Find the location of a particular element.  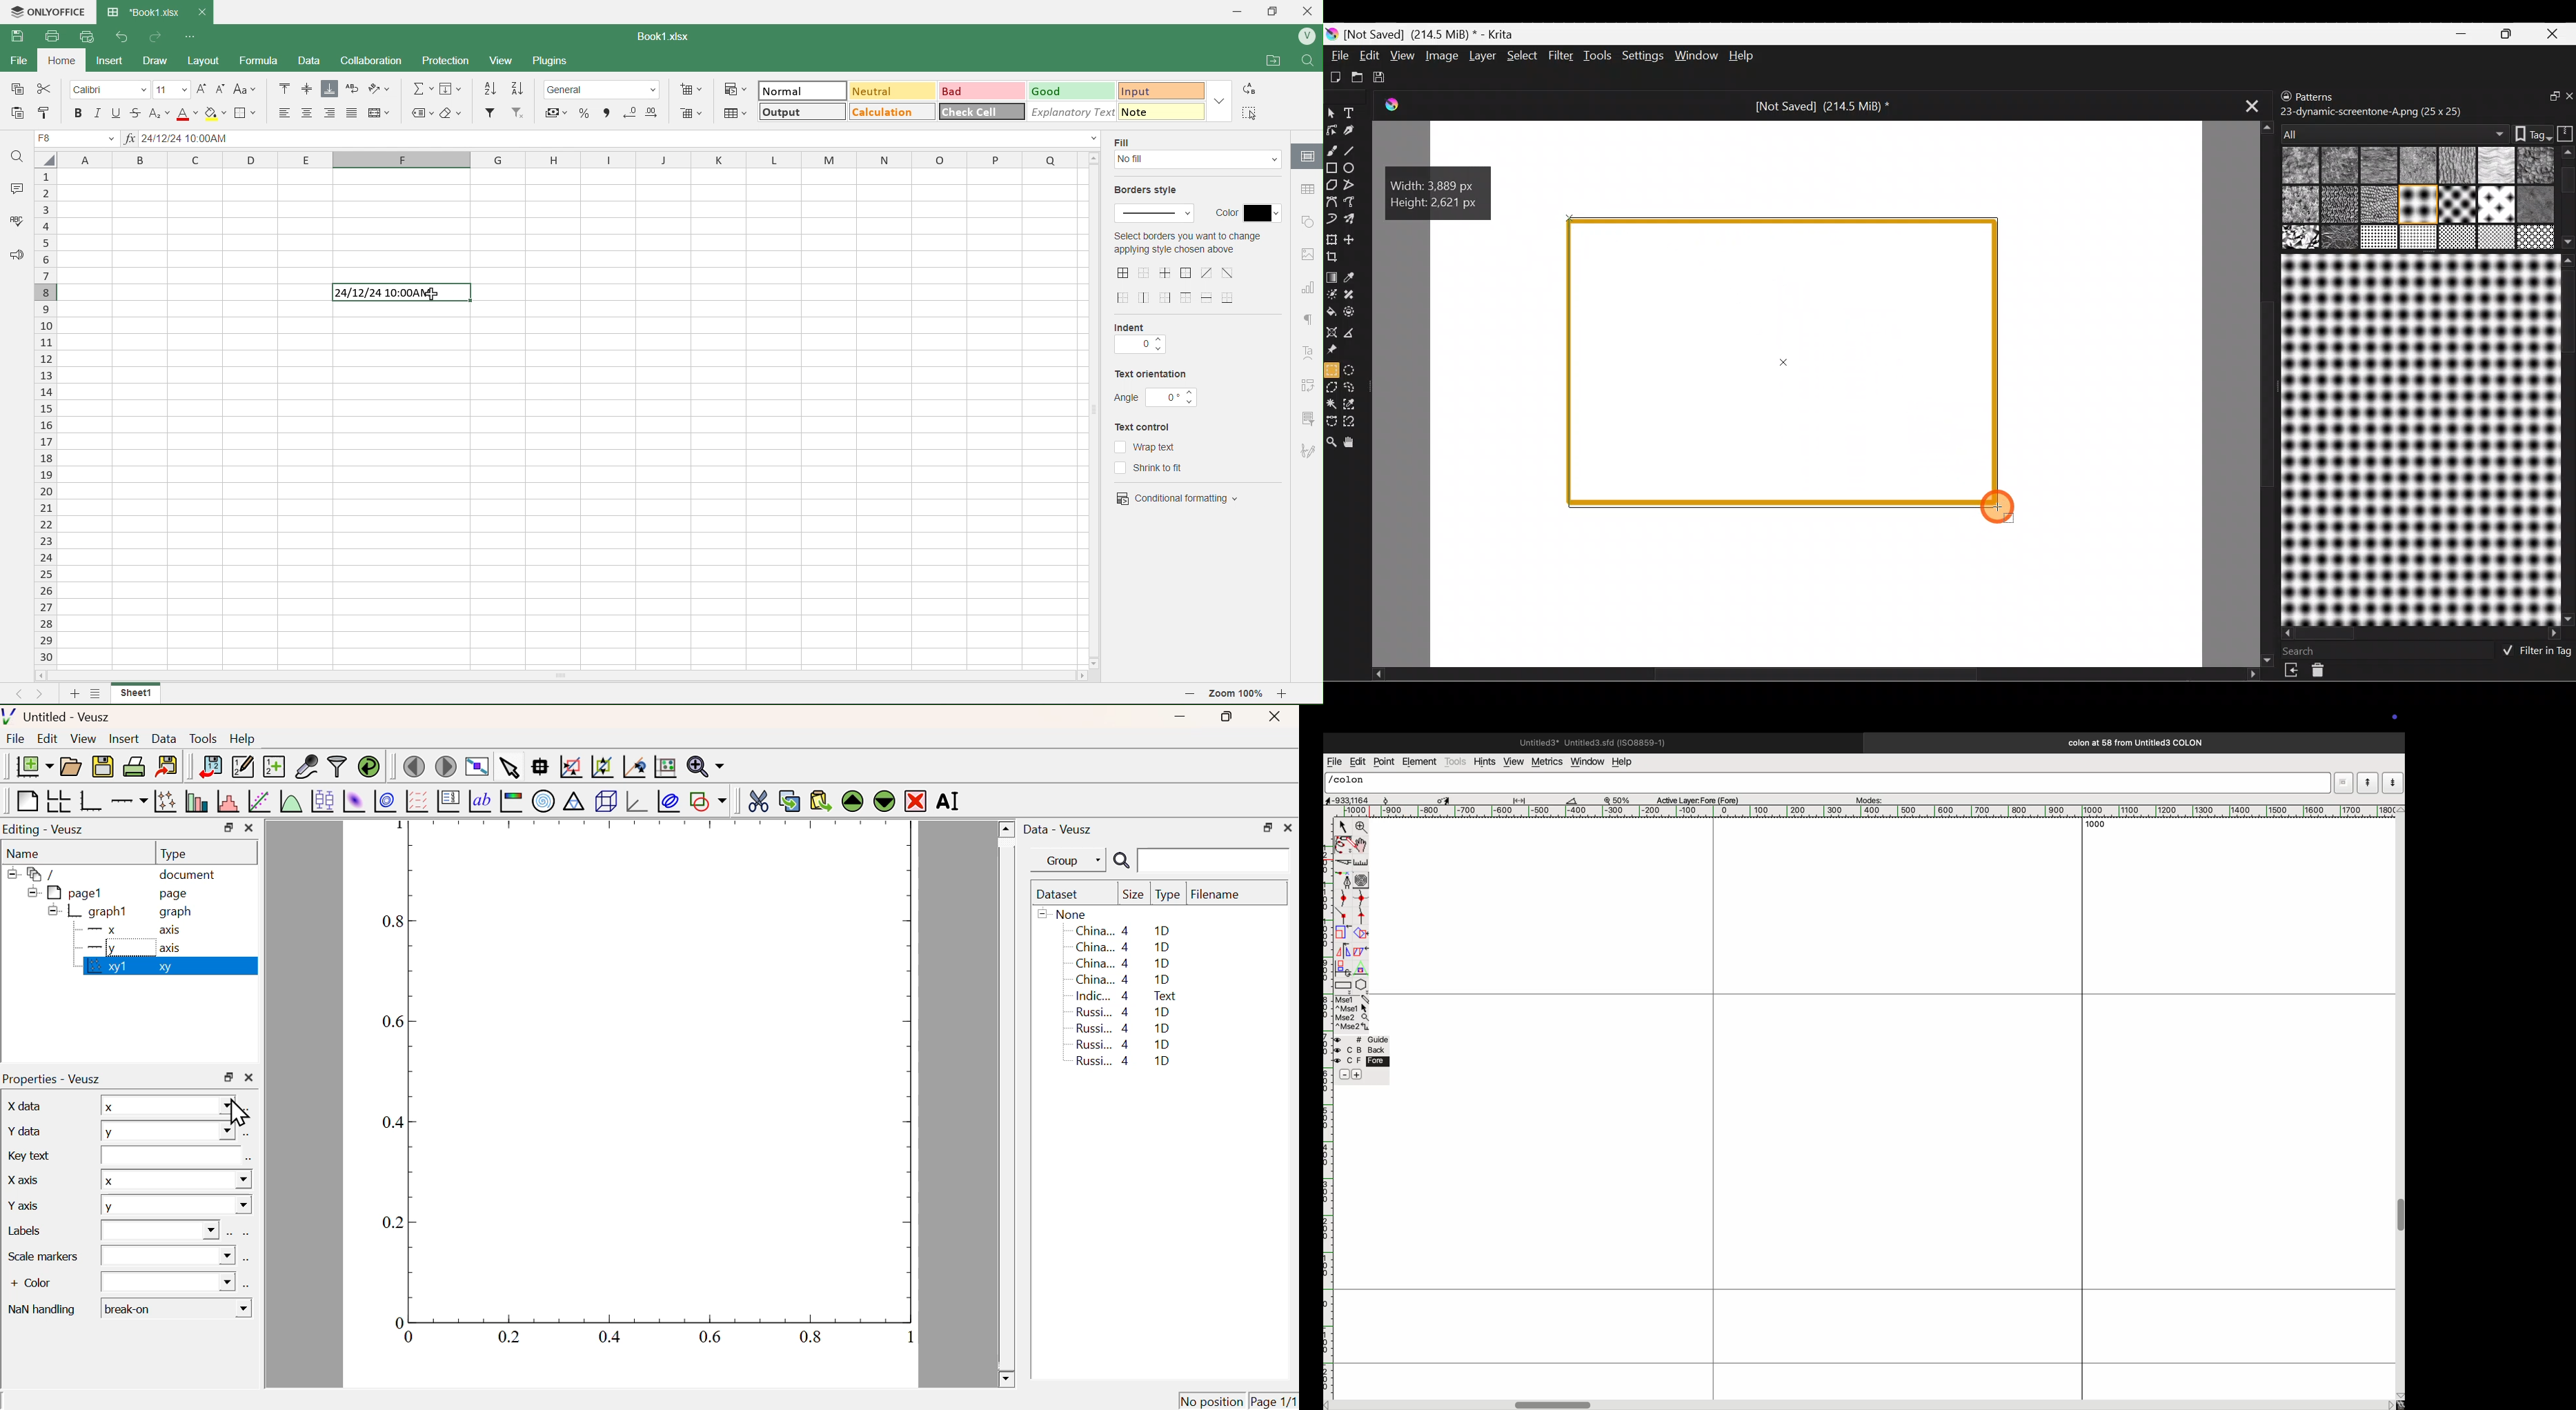

shapes is located at coordinates (1307, 221).